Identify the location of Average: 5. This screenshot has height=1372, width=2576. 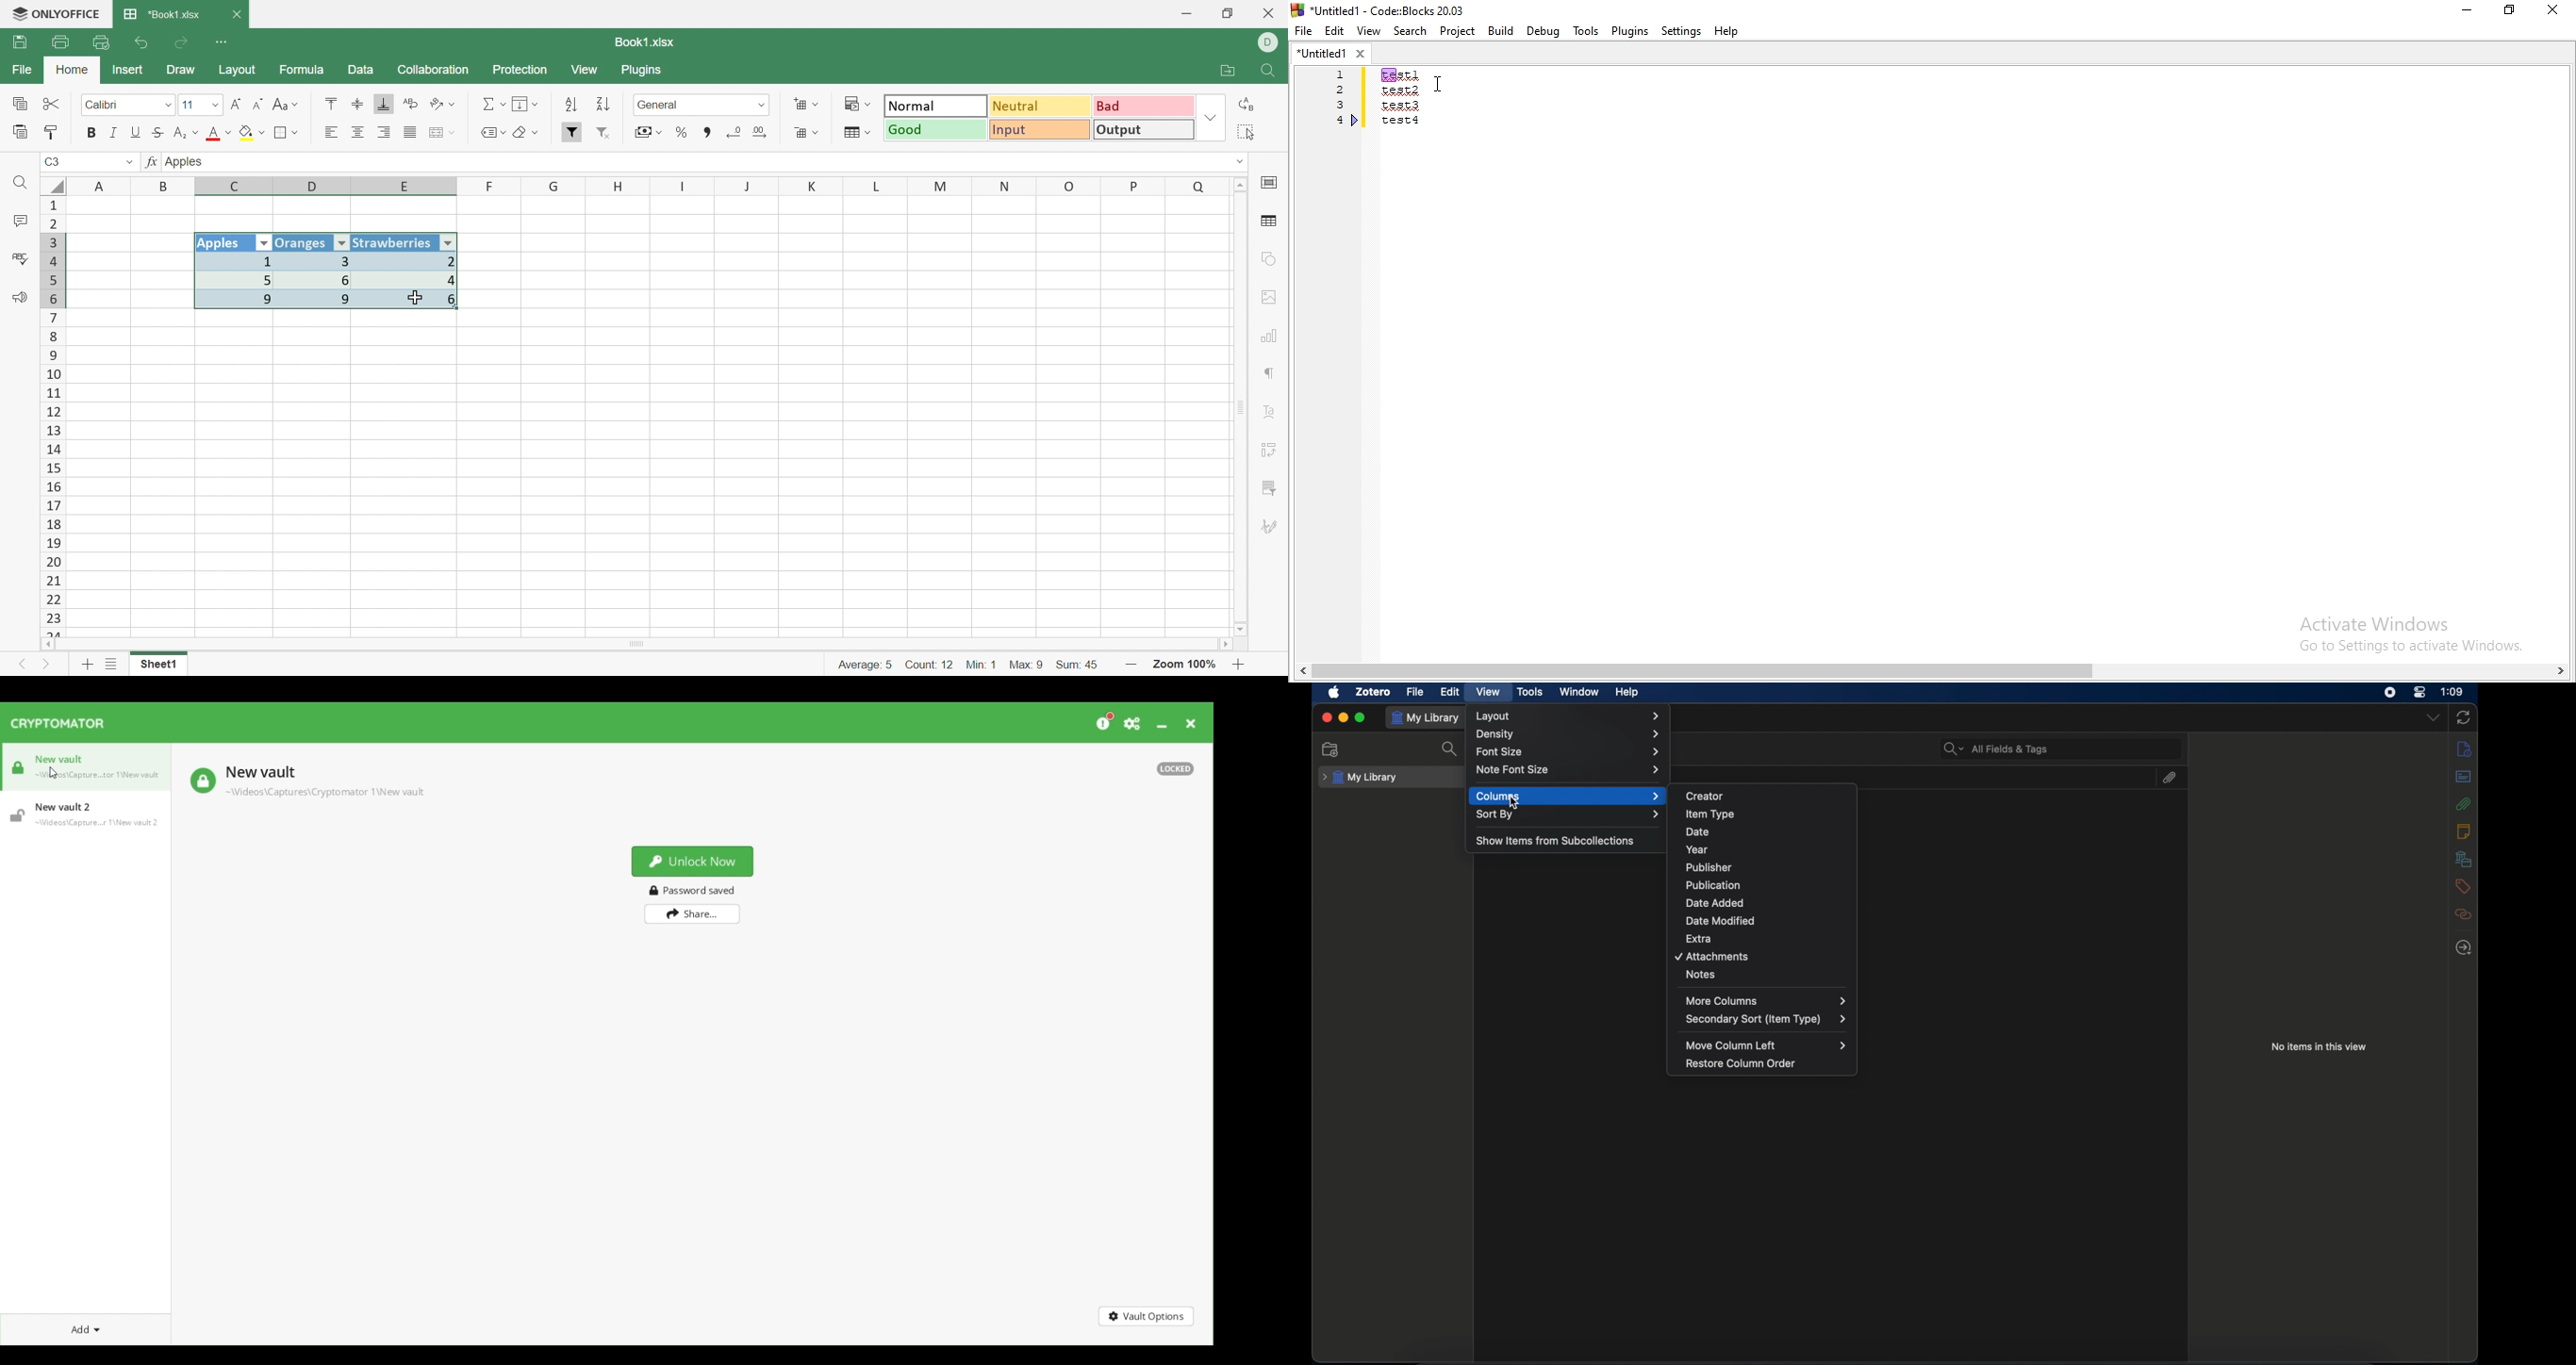
(859, 663).